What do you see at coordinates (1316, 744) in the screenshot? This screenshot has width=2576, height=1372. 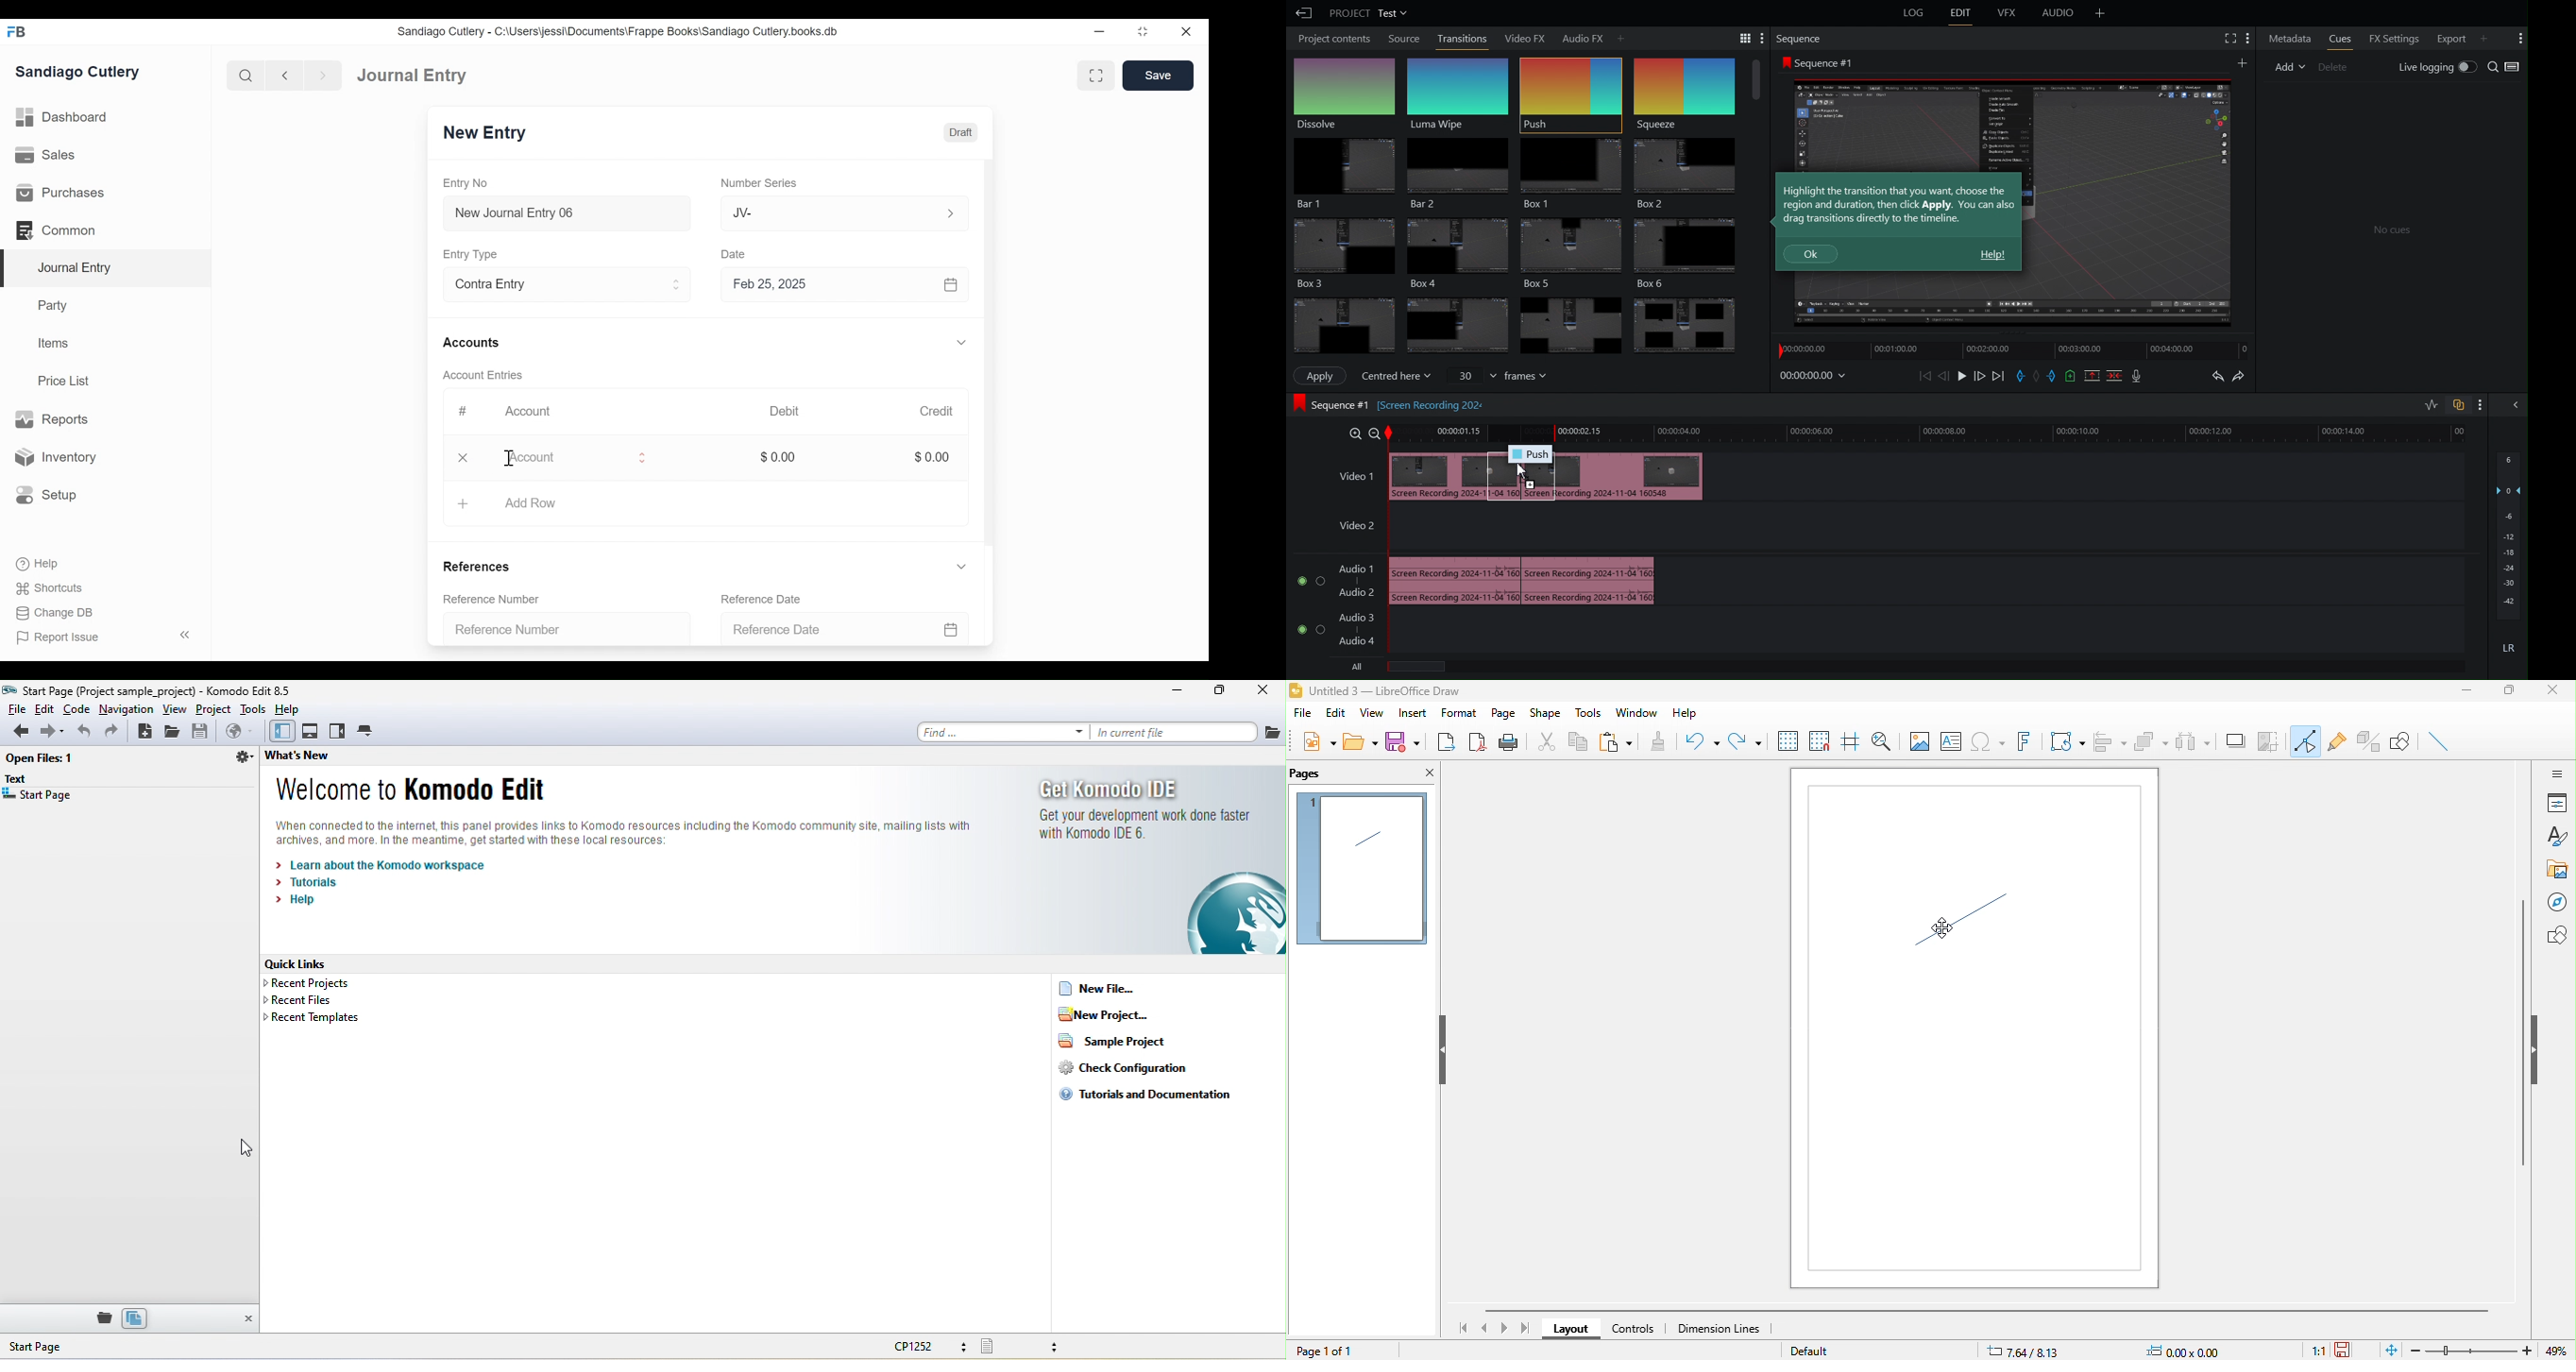 I see `new` at bounding box center [1316, 744].